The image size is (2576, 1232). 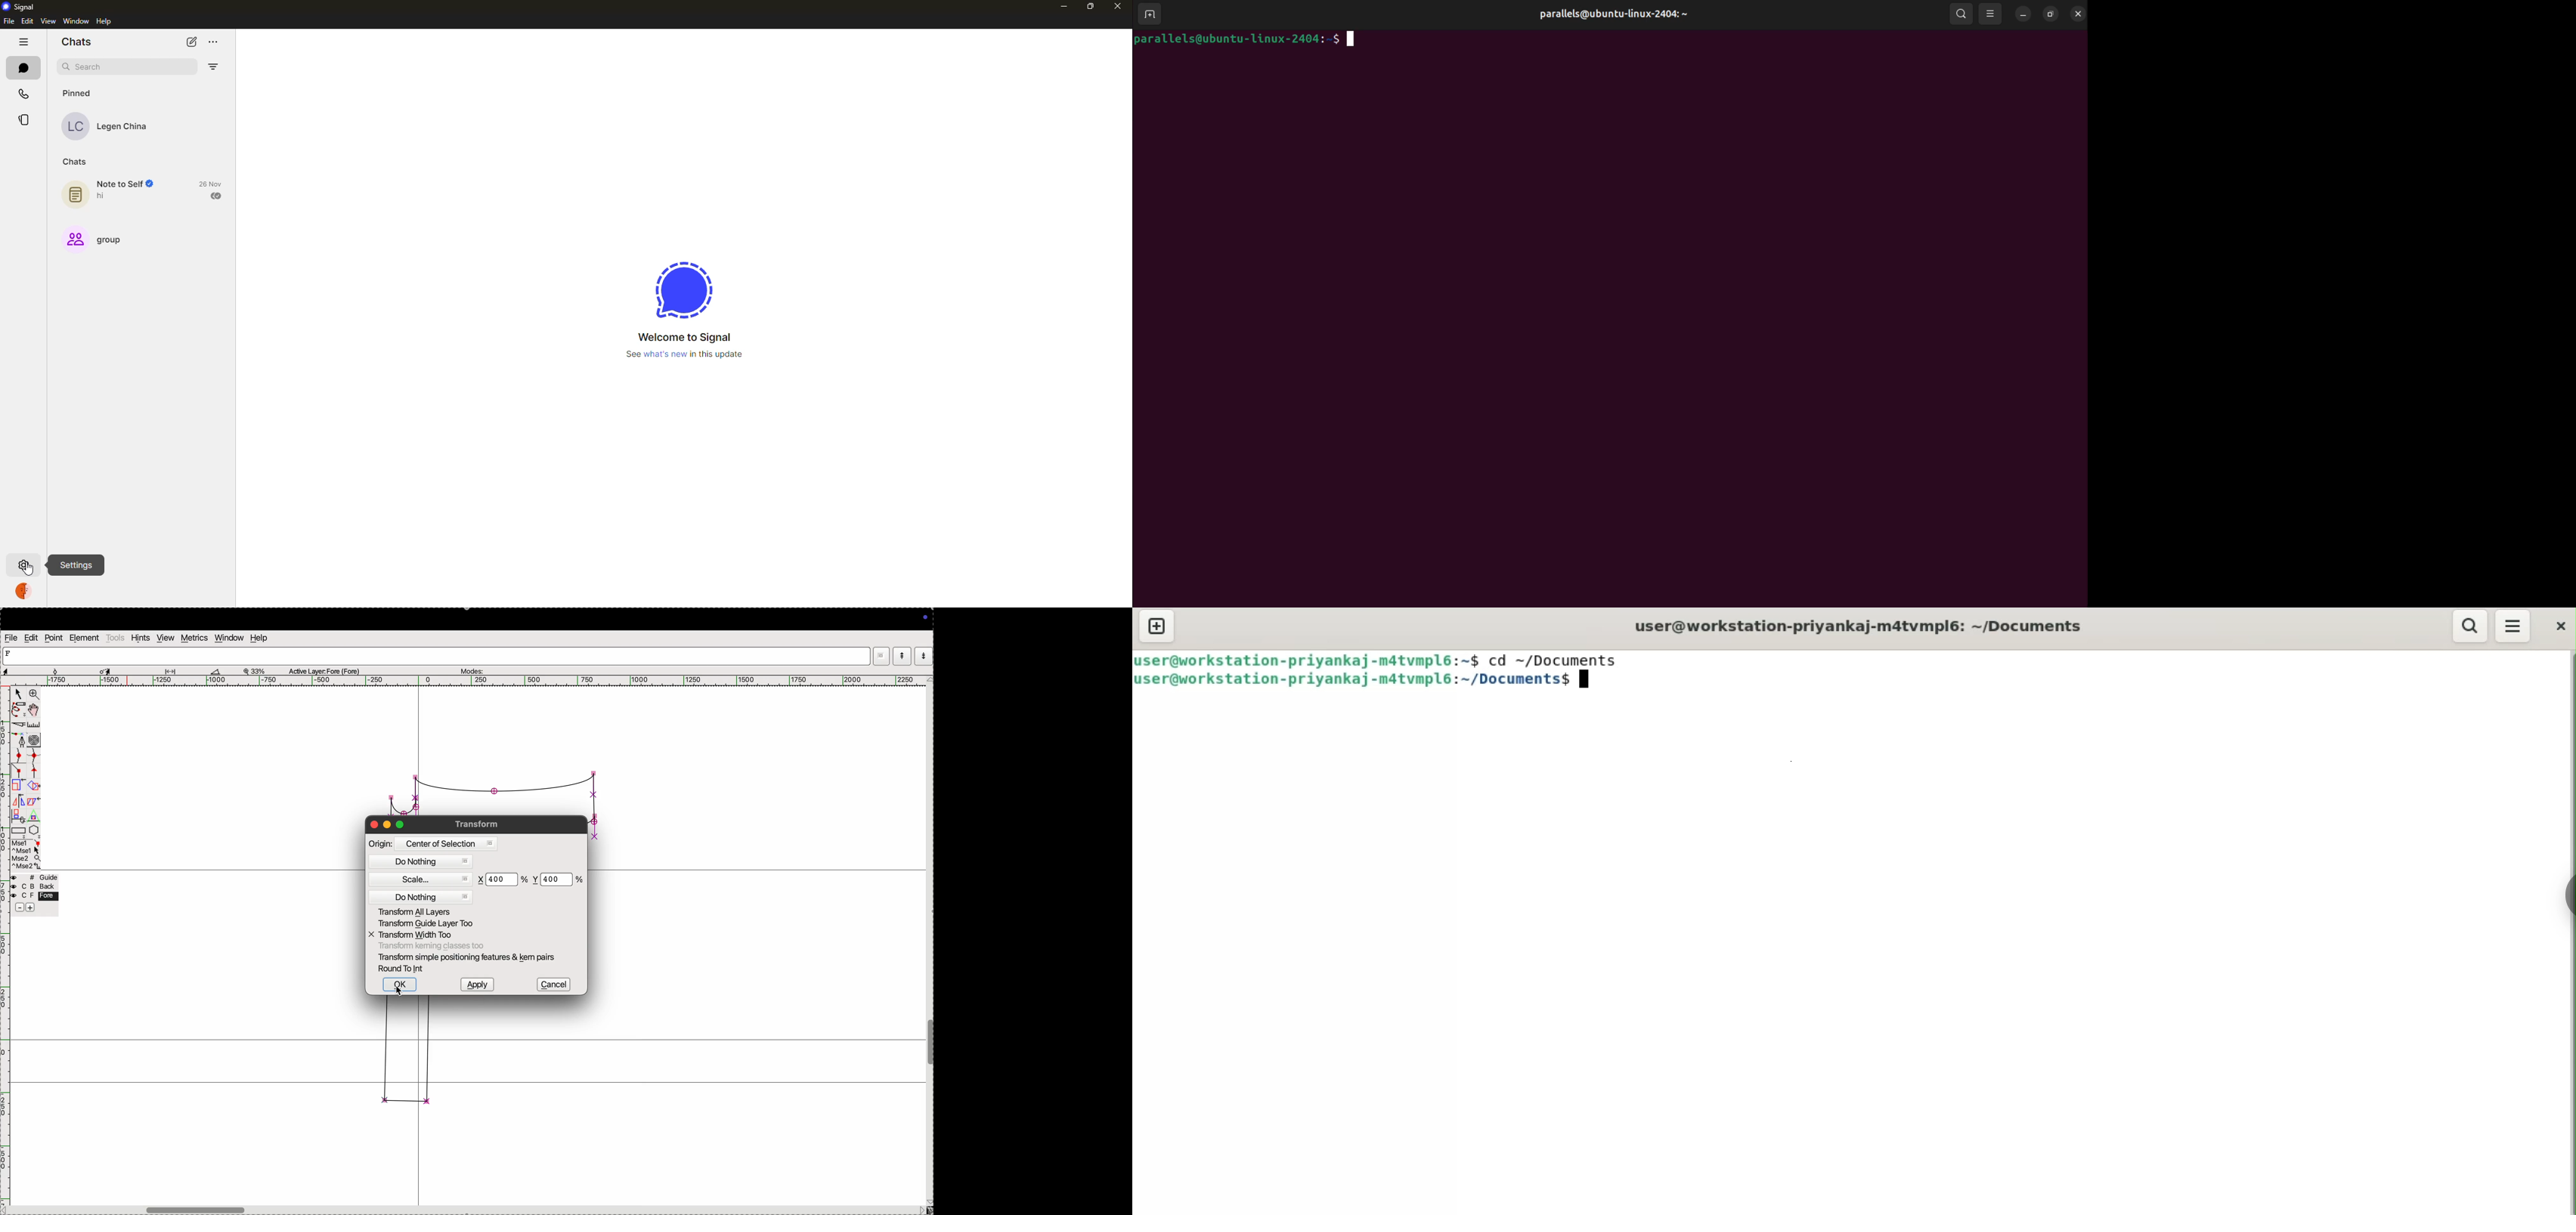 I want to click on closing, so click(x=374, y=825).